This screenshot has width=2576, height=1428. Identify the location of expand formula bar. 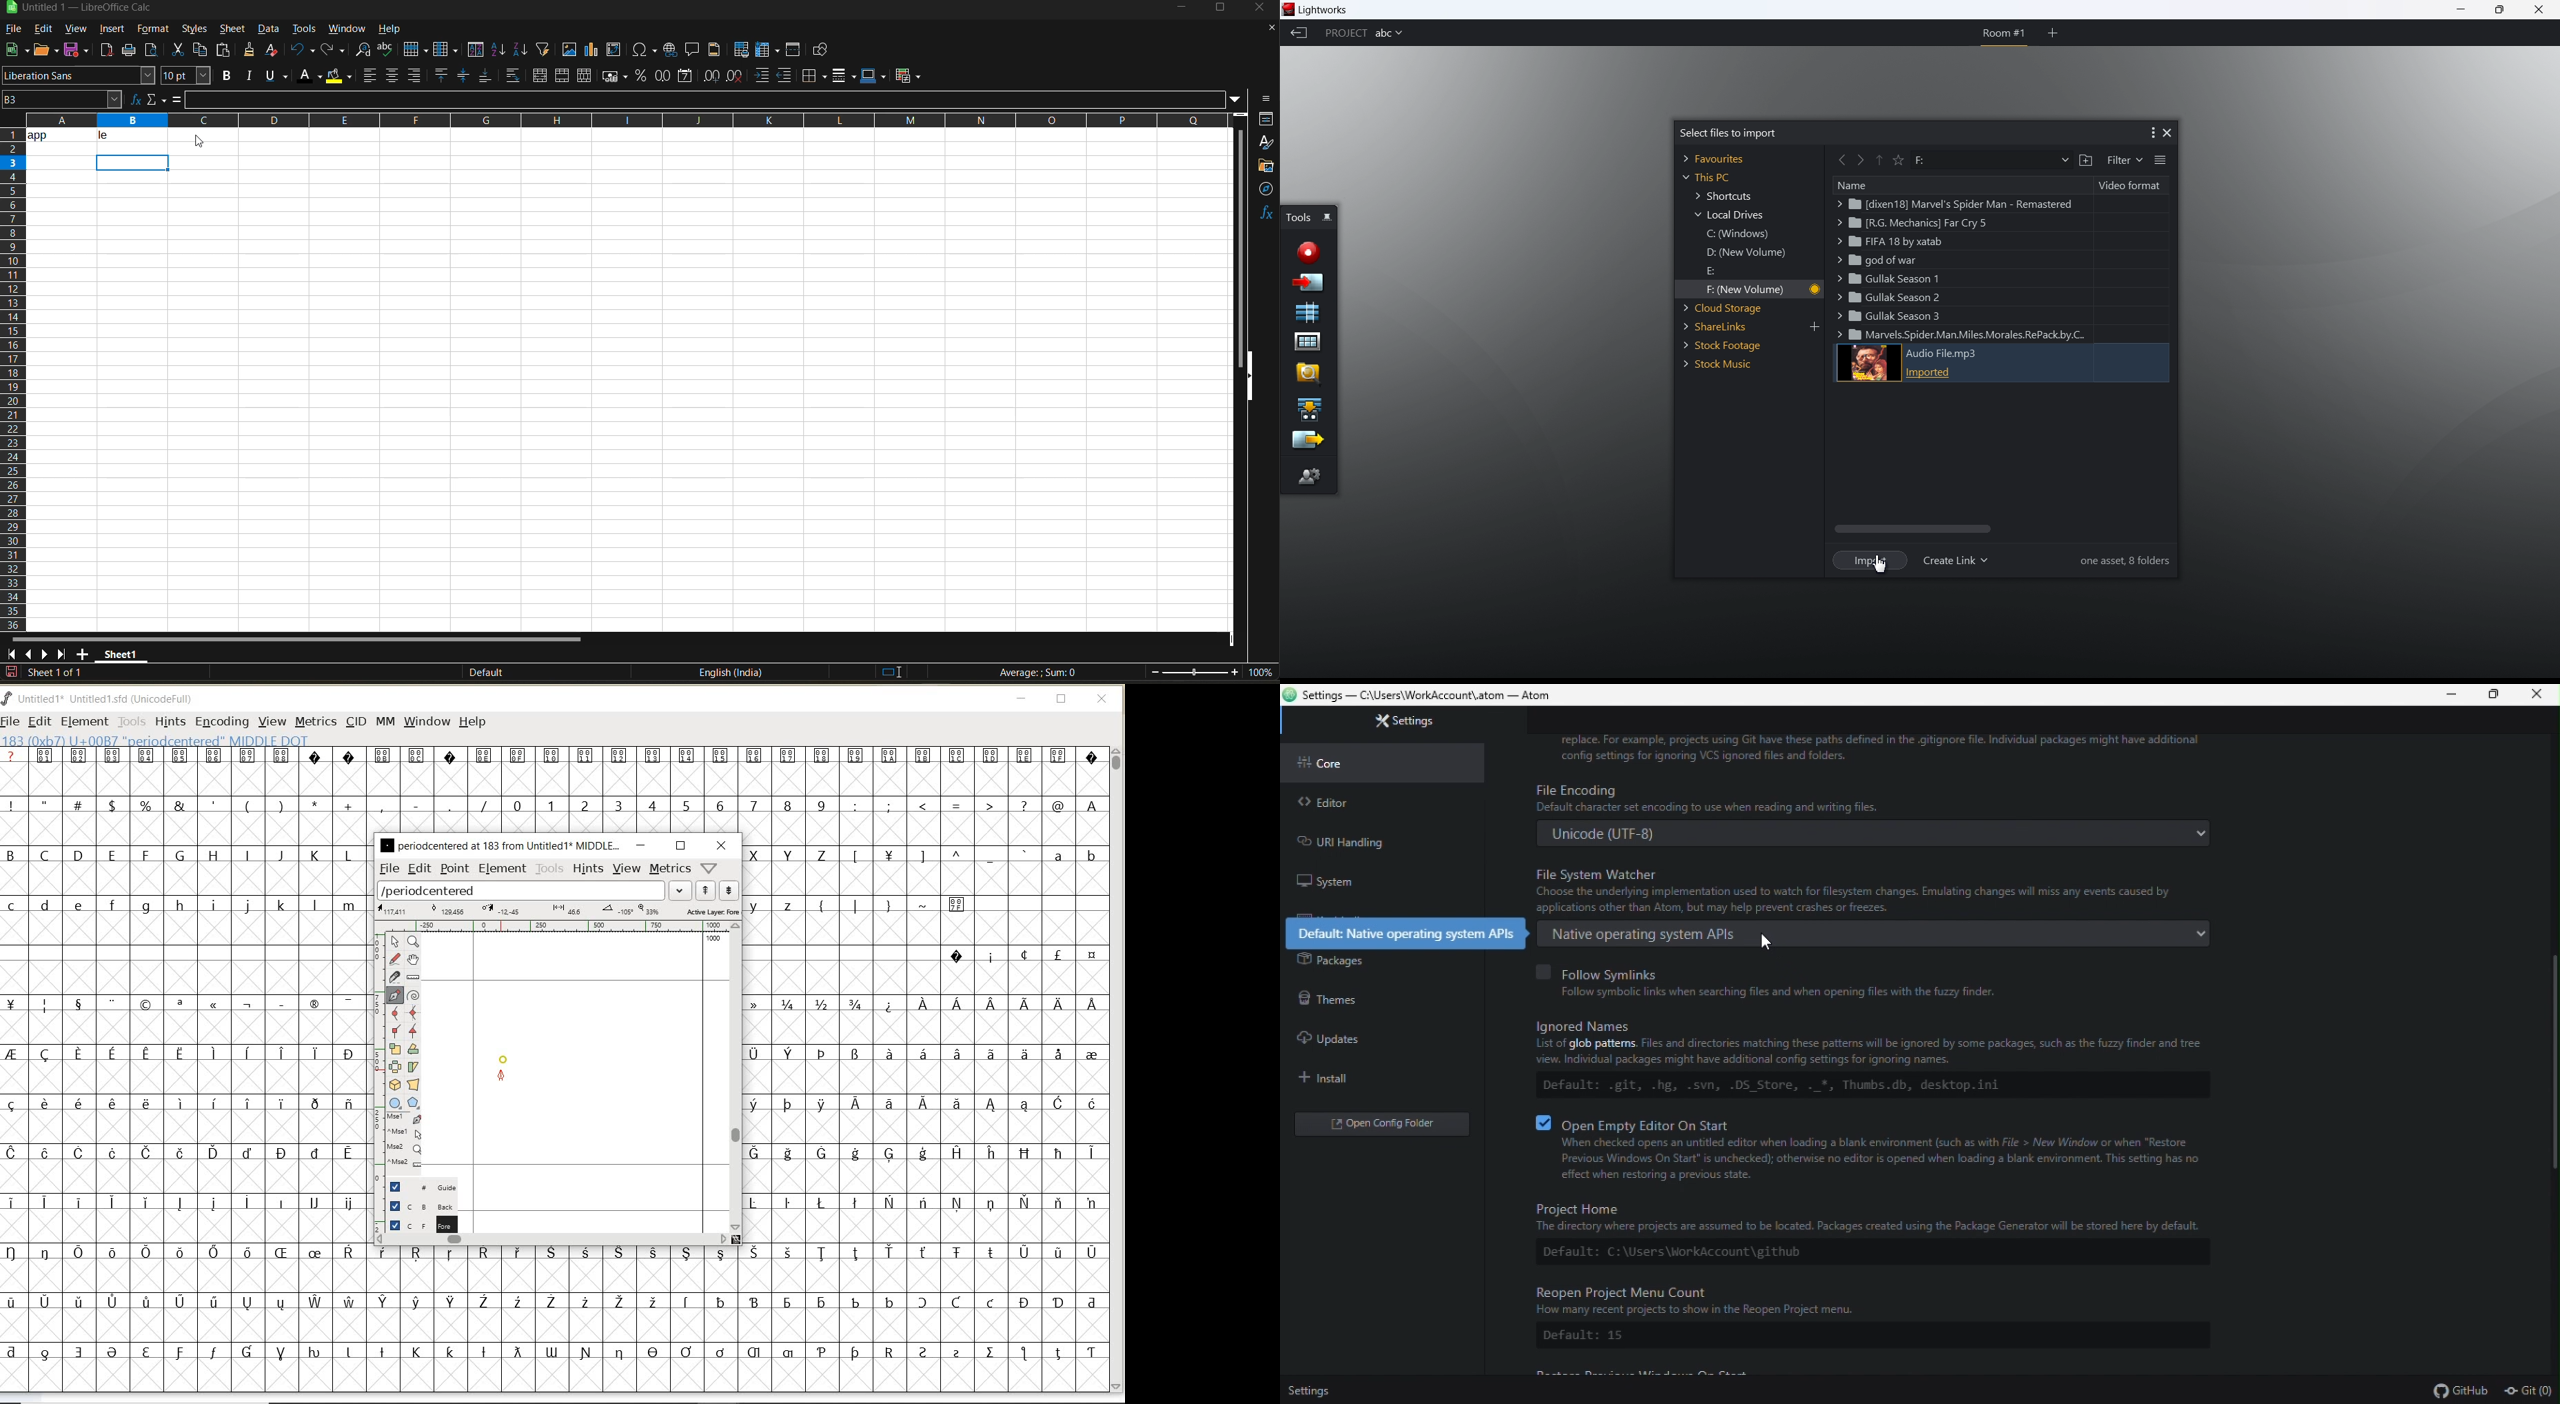
(1235, 98).